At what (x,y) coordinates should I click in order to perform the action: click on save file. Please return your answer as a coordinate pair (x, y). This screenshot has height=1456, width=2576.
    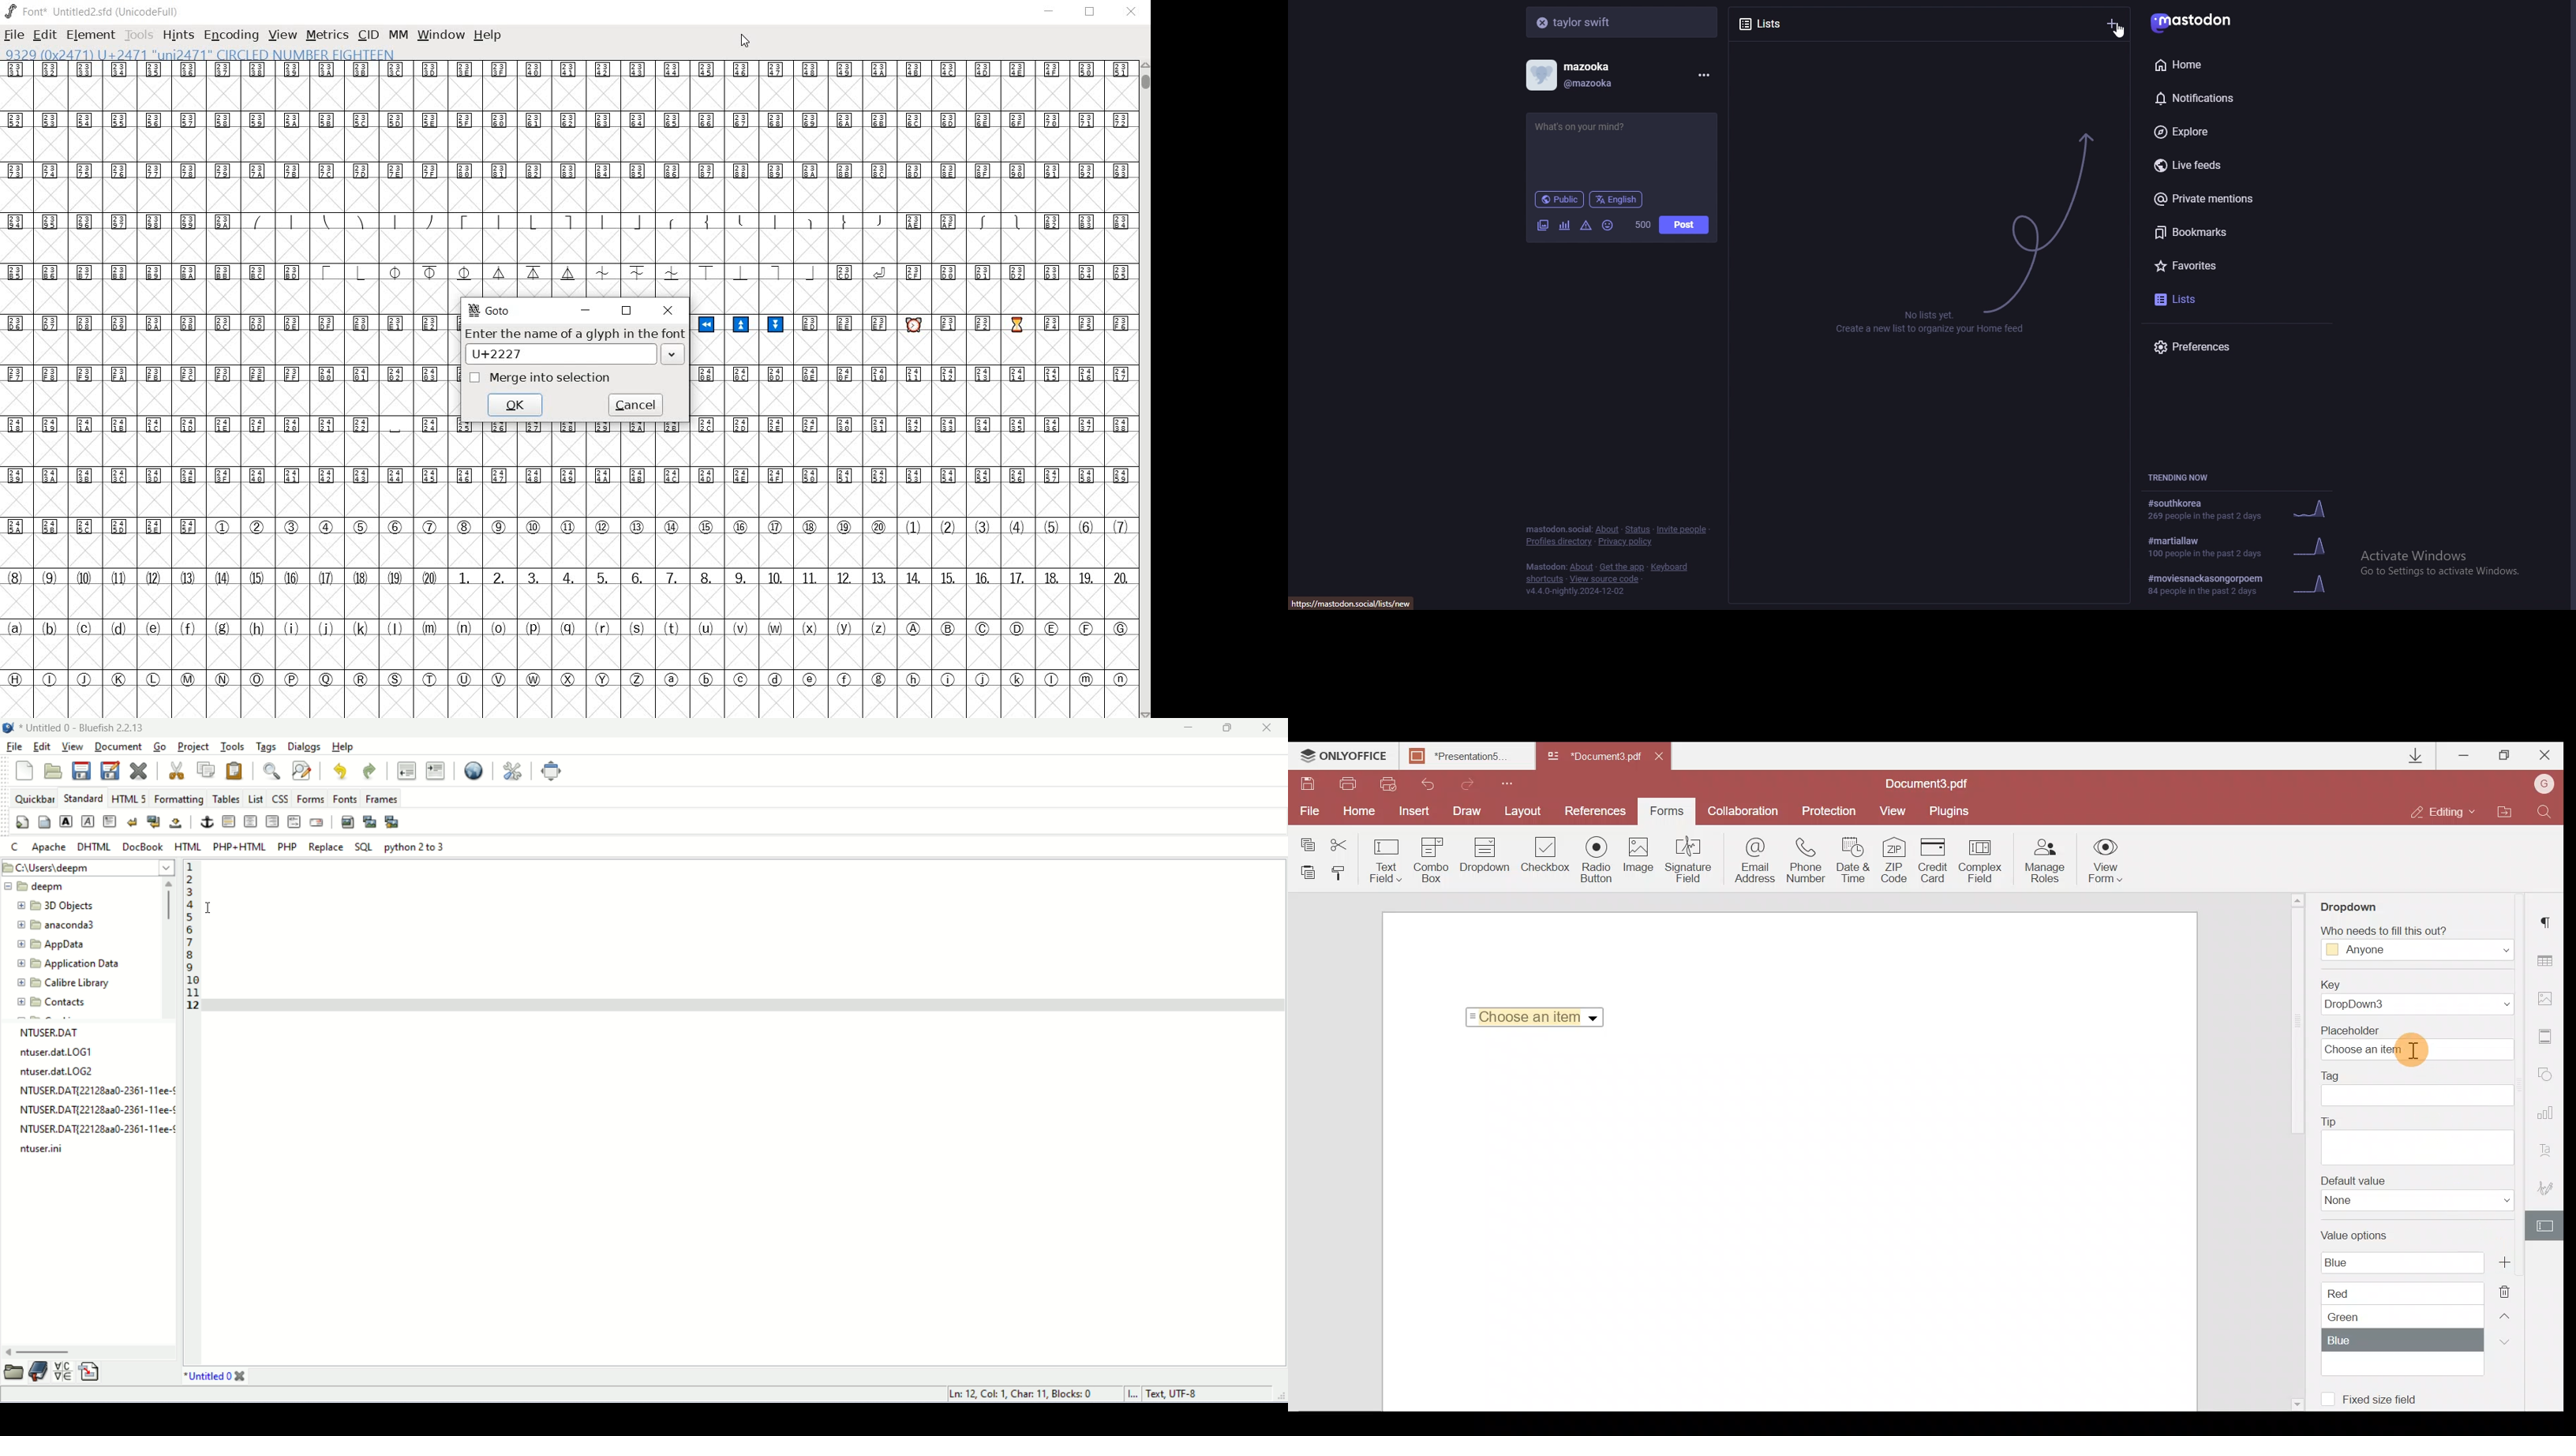
    Looking at the image, I should click on (82, 772).